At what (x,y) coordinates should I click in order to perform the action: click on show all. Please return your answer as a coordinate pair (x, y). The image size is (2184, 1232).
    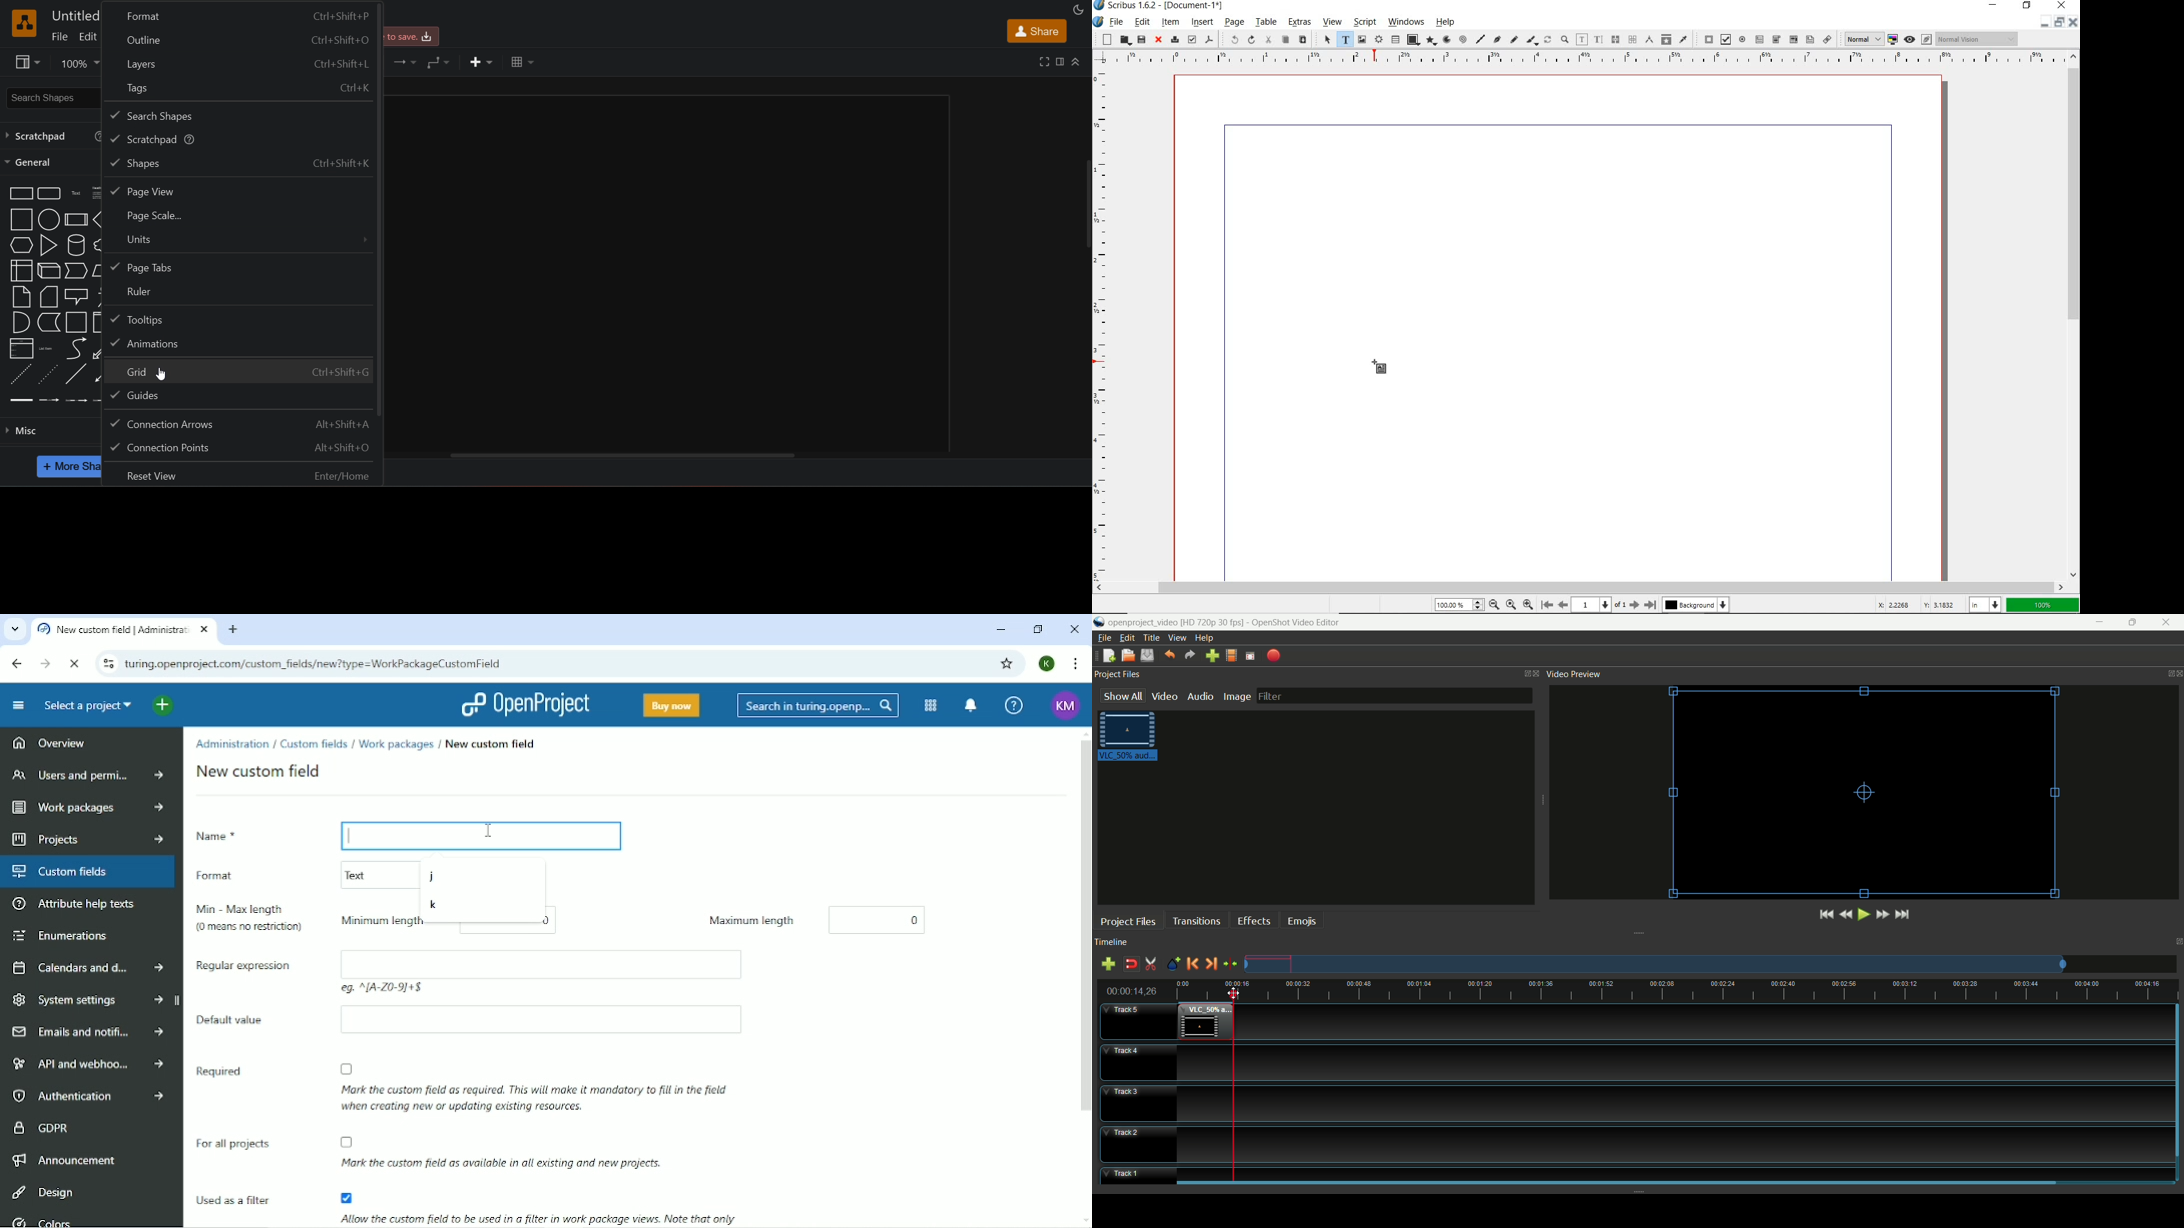
    Looking at the image, I should click on (1122, 695).